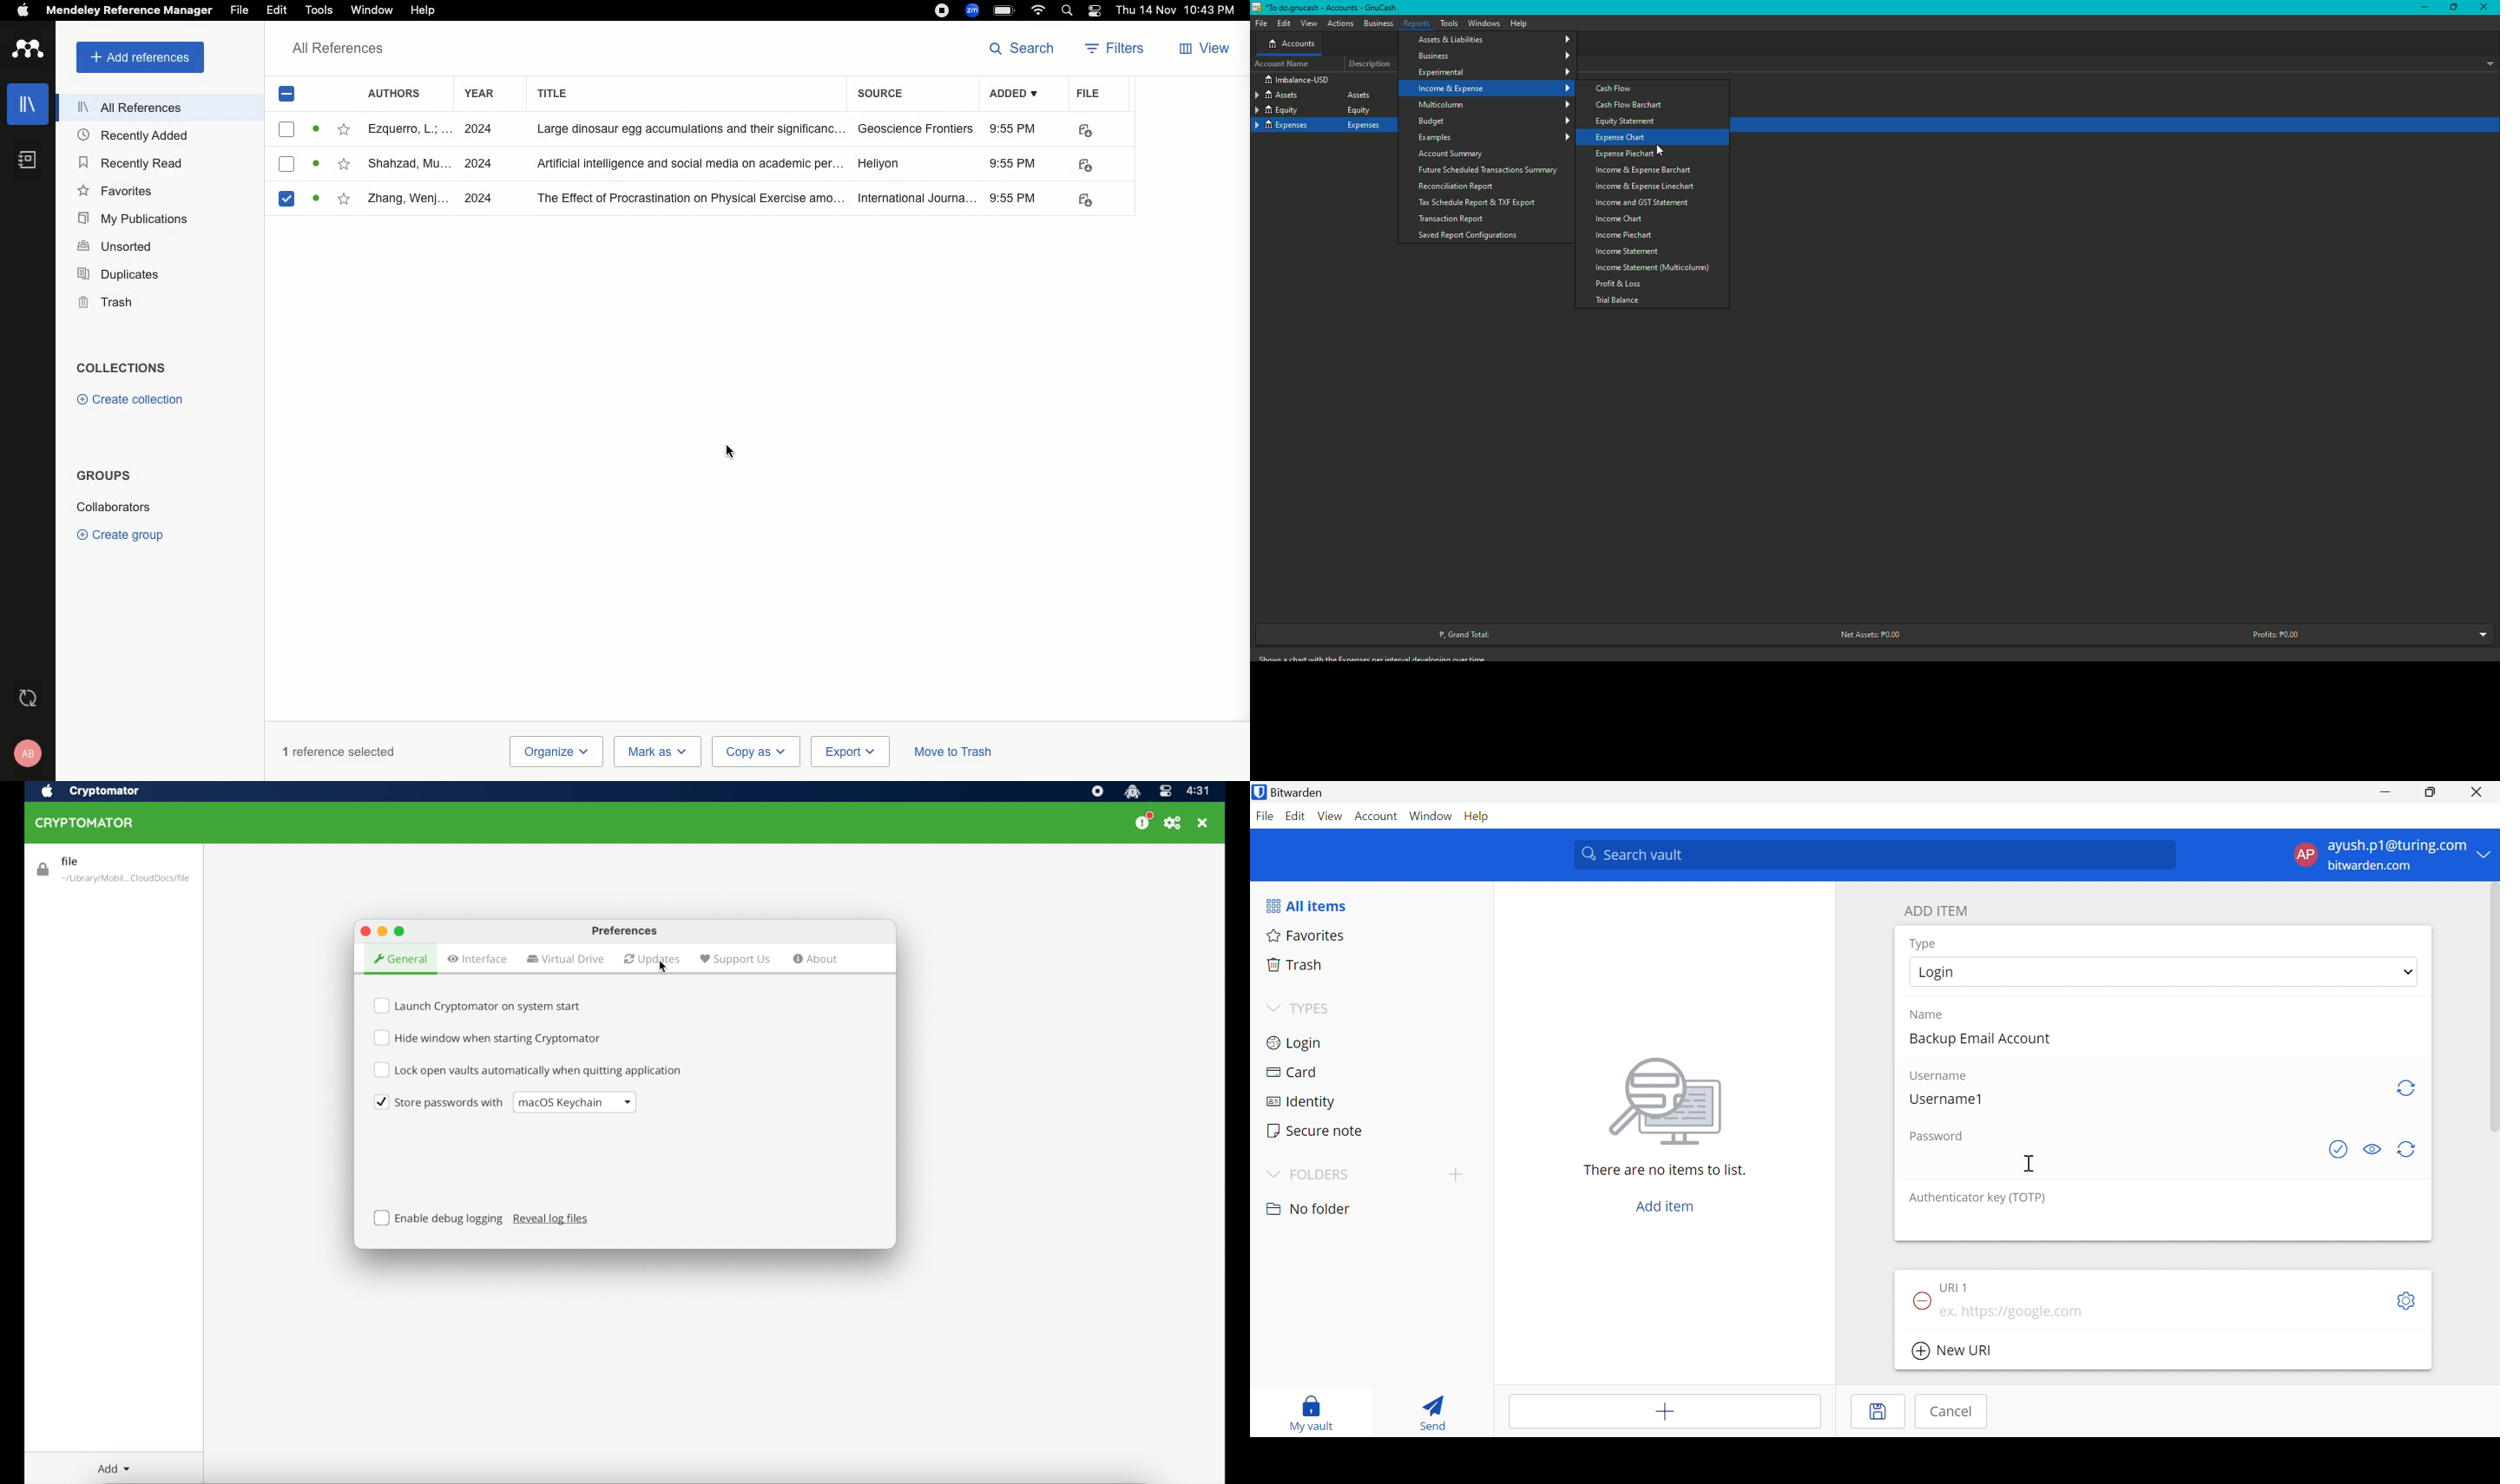 The height and width of the screenshot is (1484, 2520). I want to click on Income and Expense barchart, so click(1642, 171).